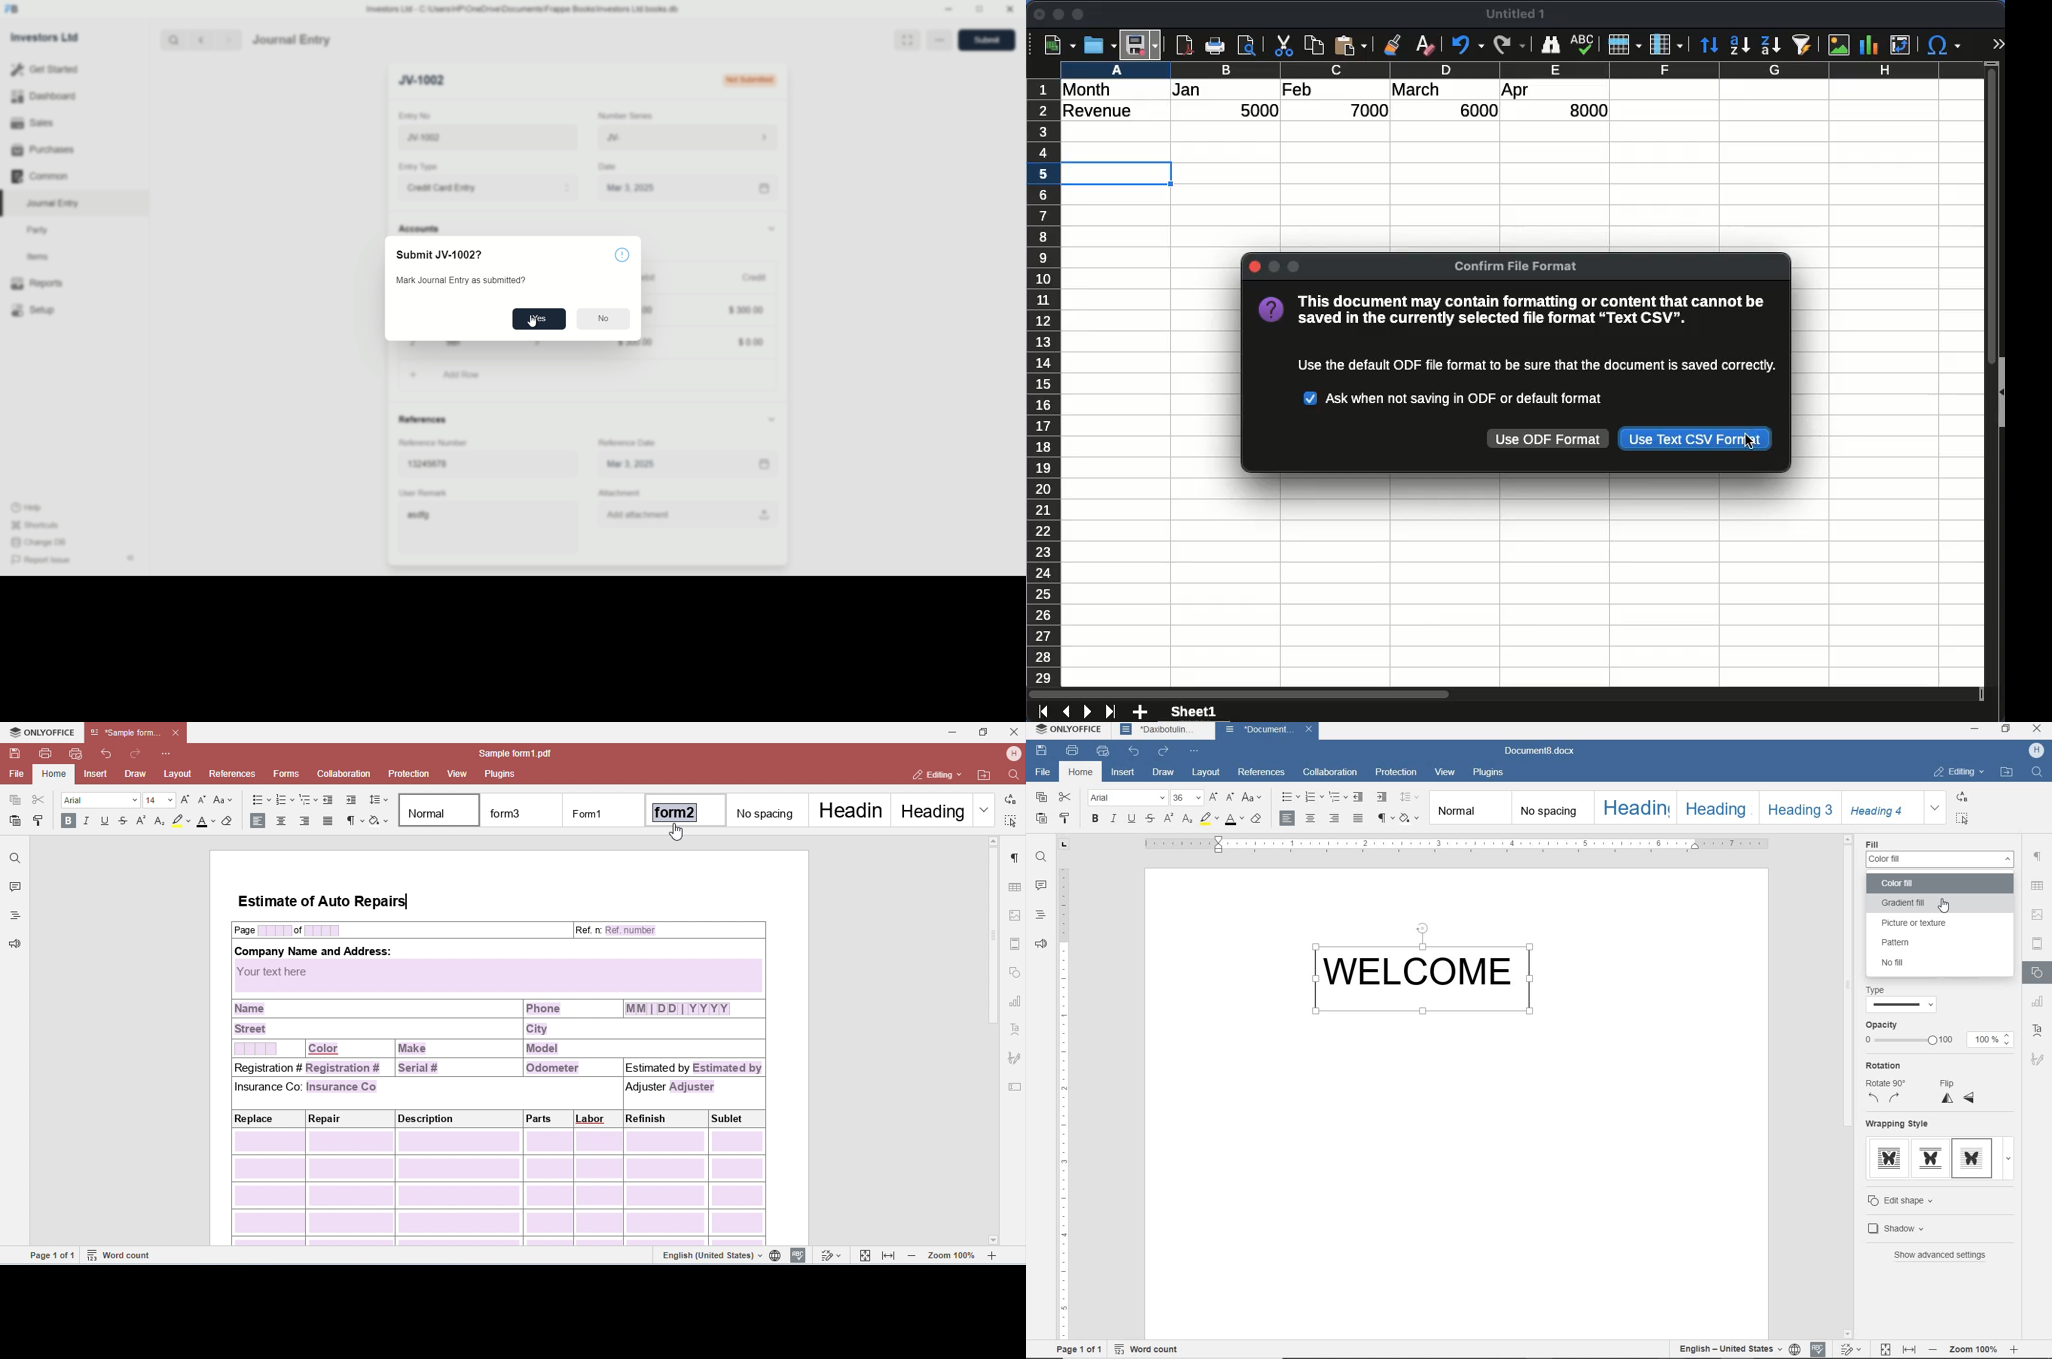 Image resolution: width=2072 pixels, height=1372 pixels. What do you see at coordinates (1095, 818) in the screenshot?
I see `BOLD` at bounding box center [1095, 818].